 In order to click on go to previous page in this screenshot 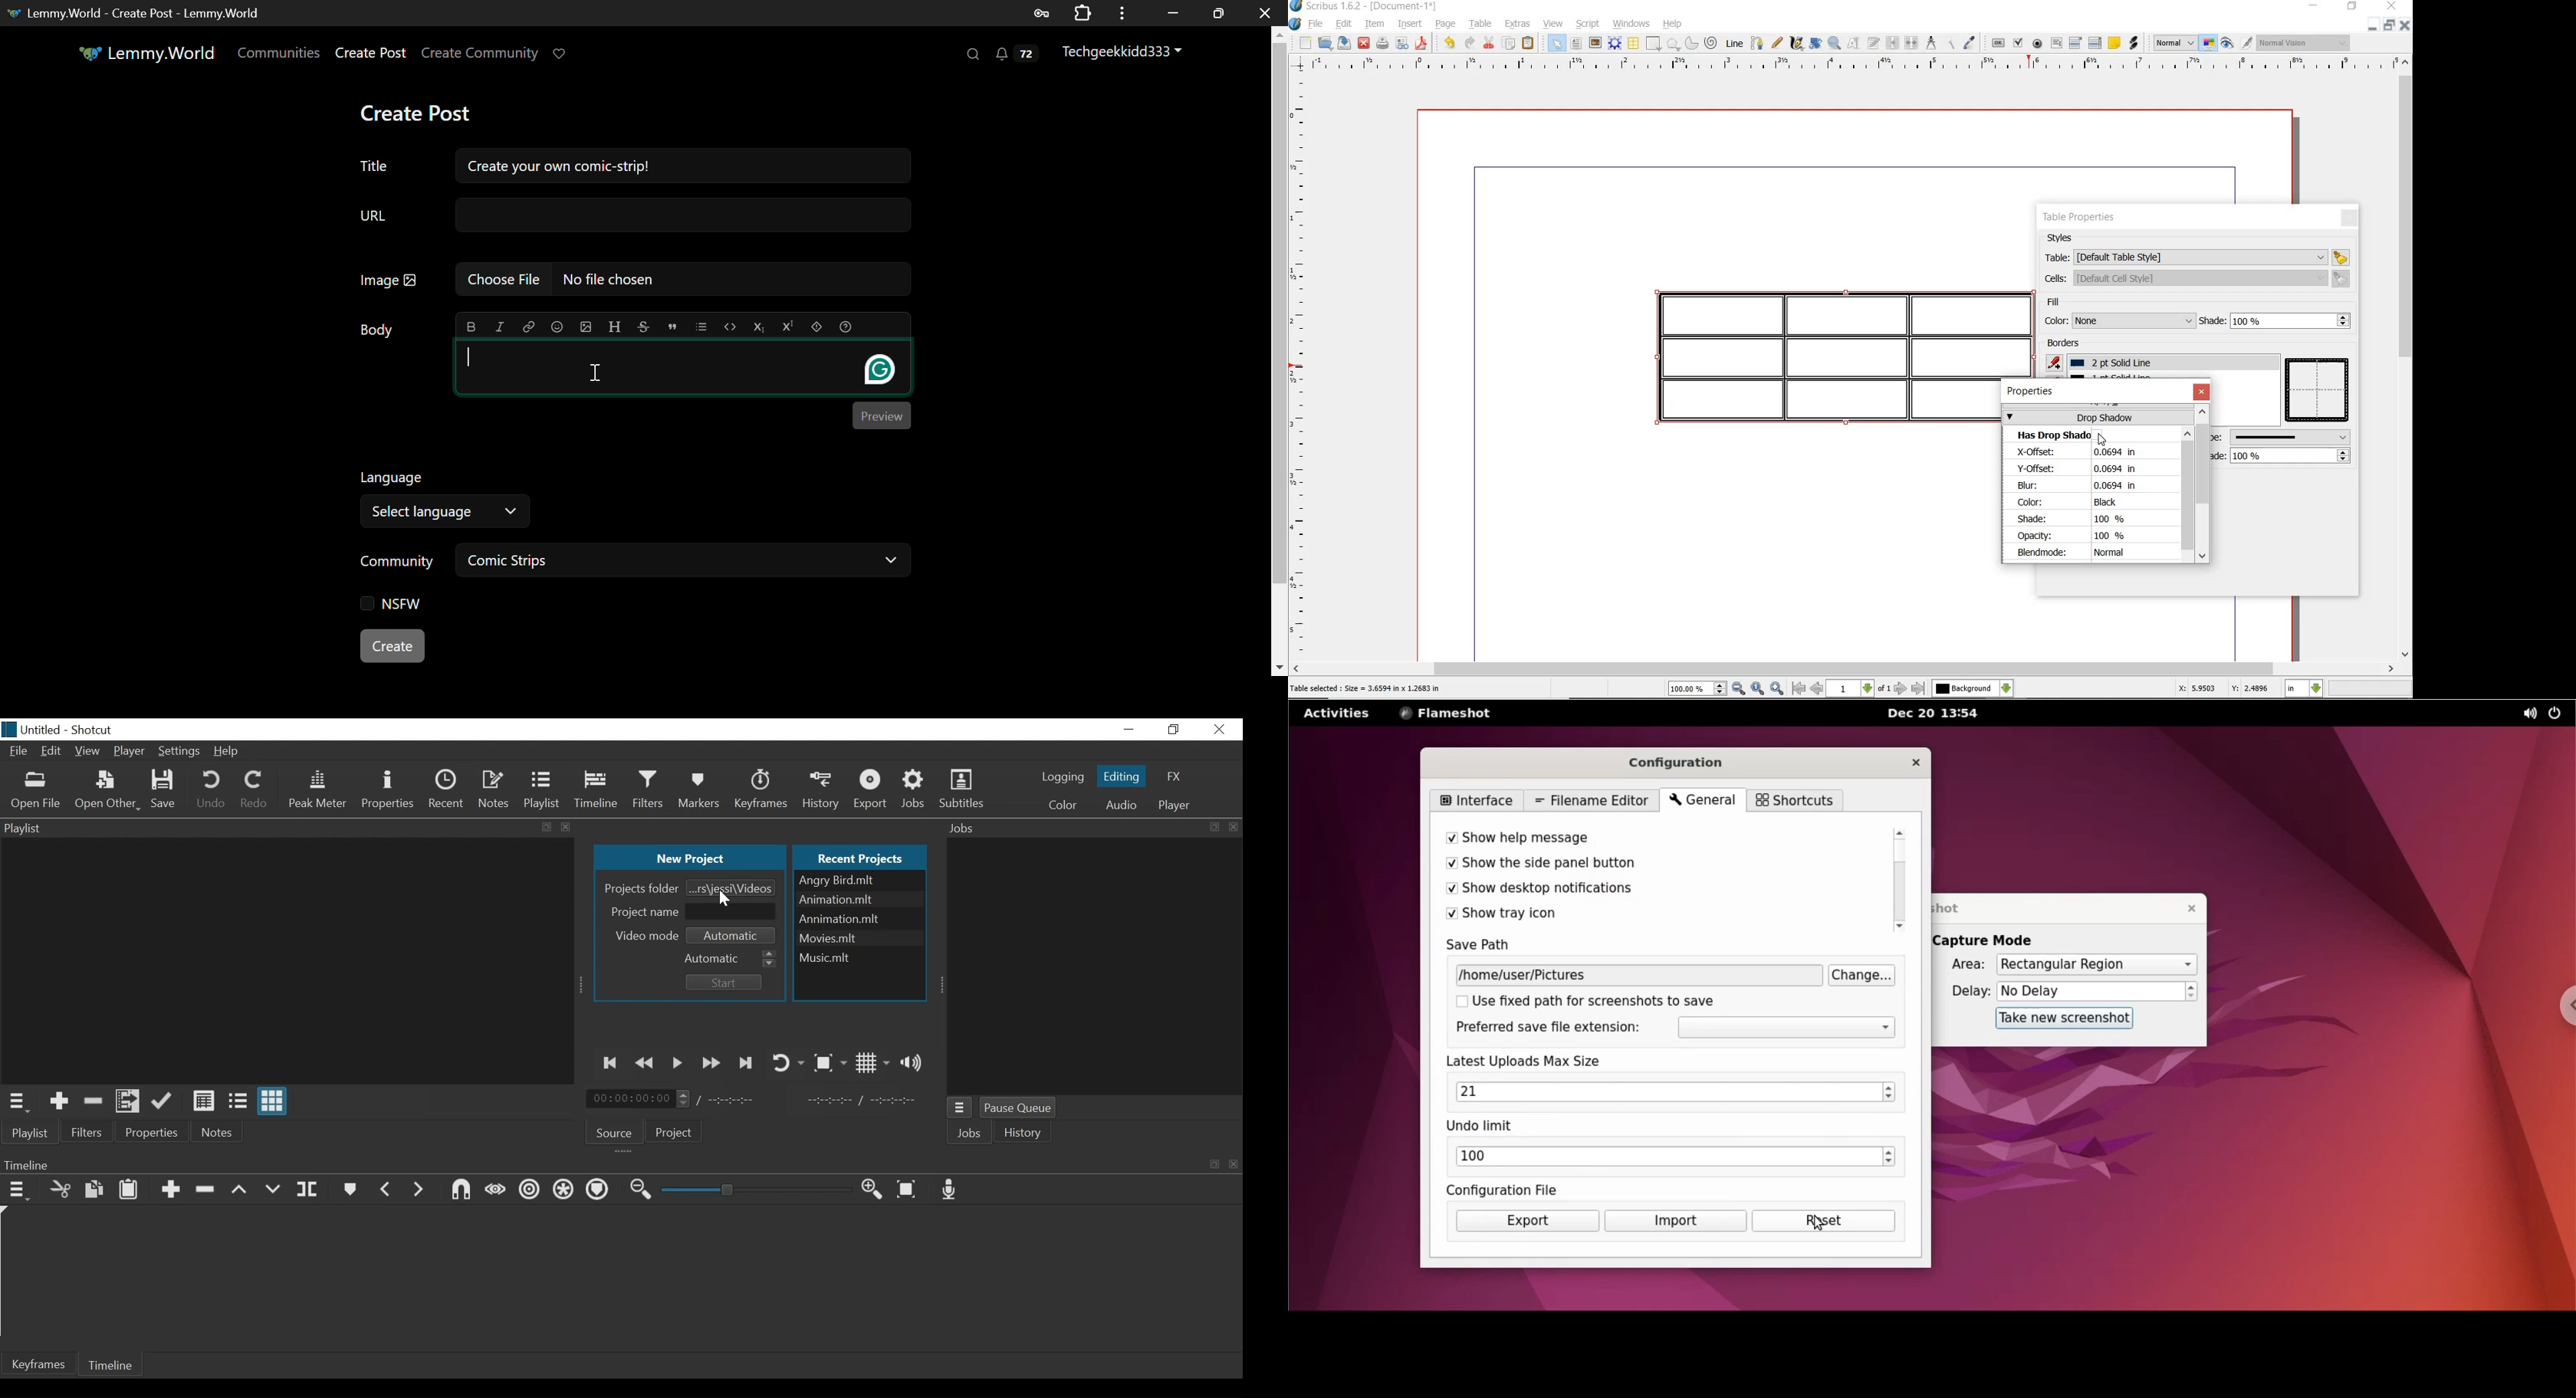, I will do `click(1817, 689)`.